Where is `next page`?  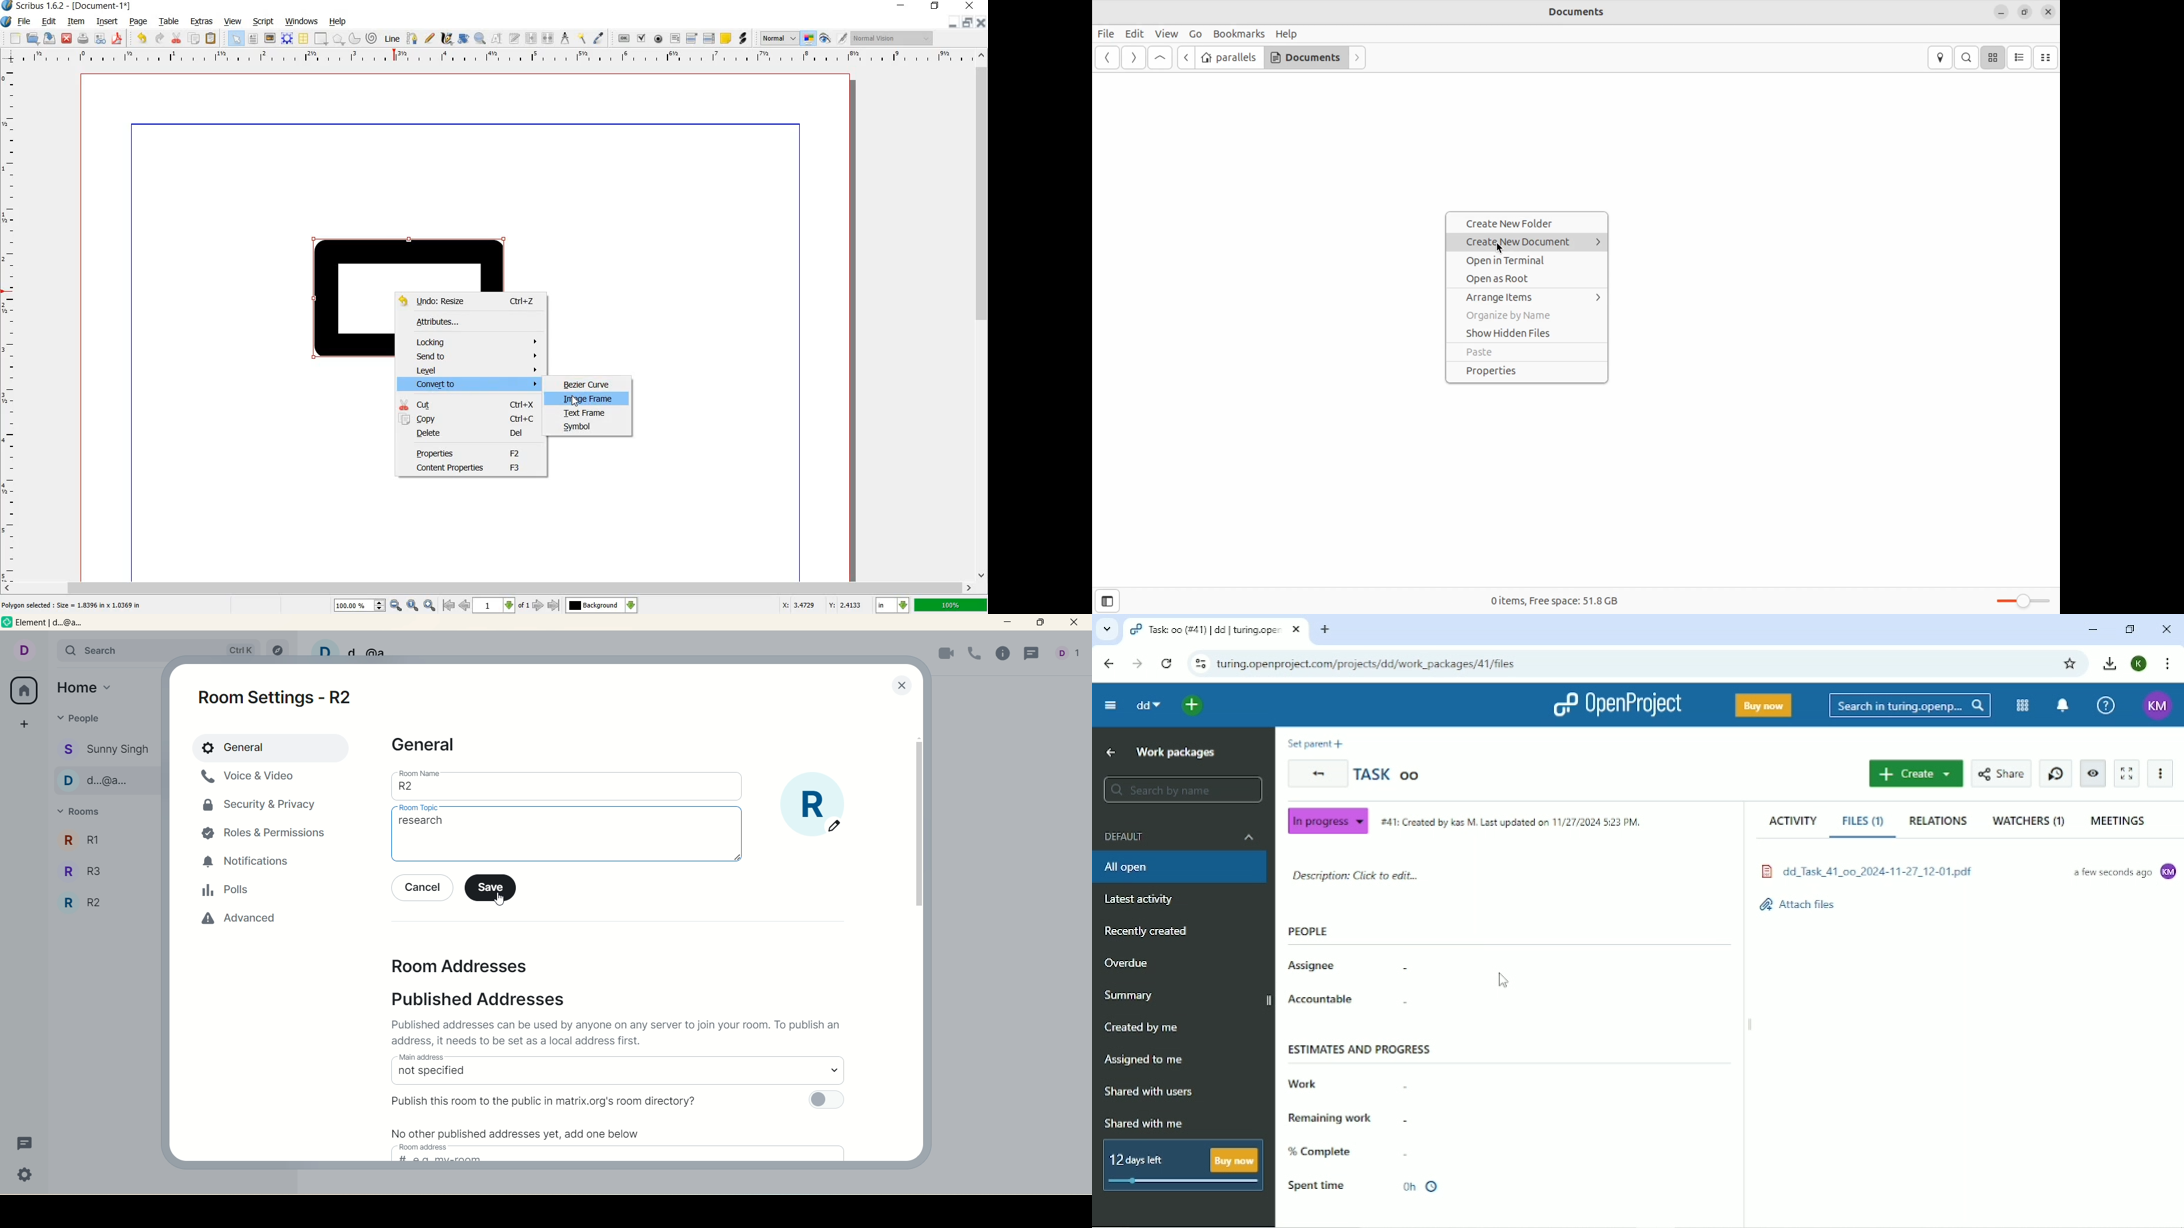
next page is located at coordinates (537, 606).